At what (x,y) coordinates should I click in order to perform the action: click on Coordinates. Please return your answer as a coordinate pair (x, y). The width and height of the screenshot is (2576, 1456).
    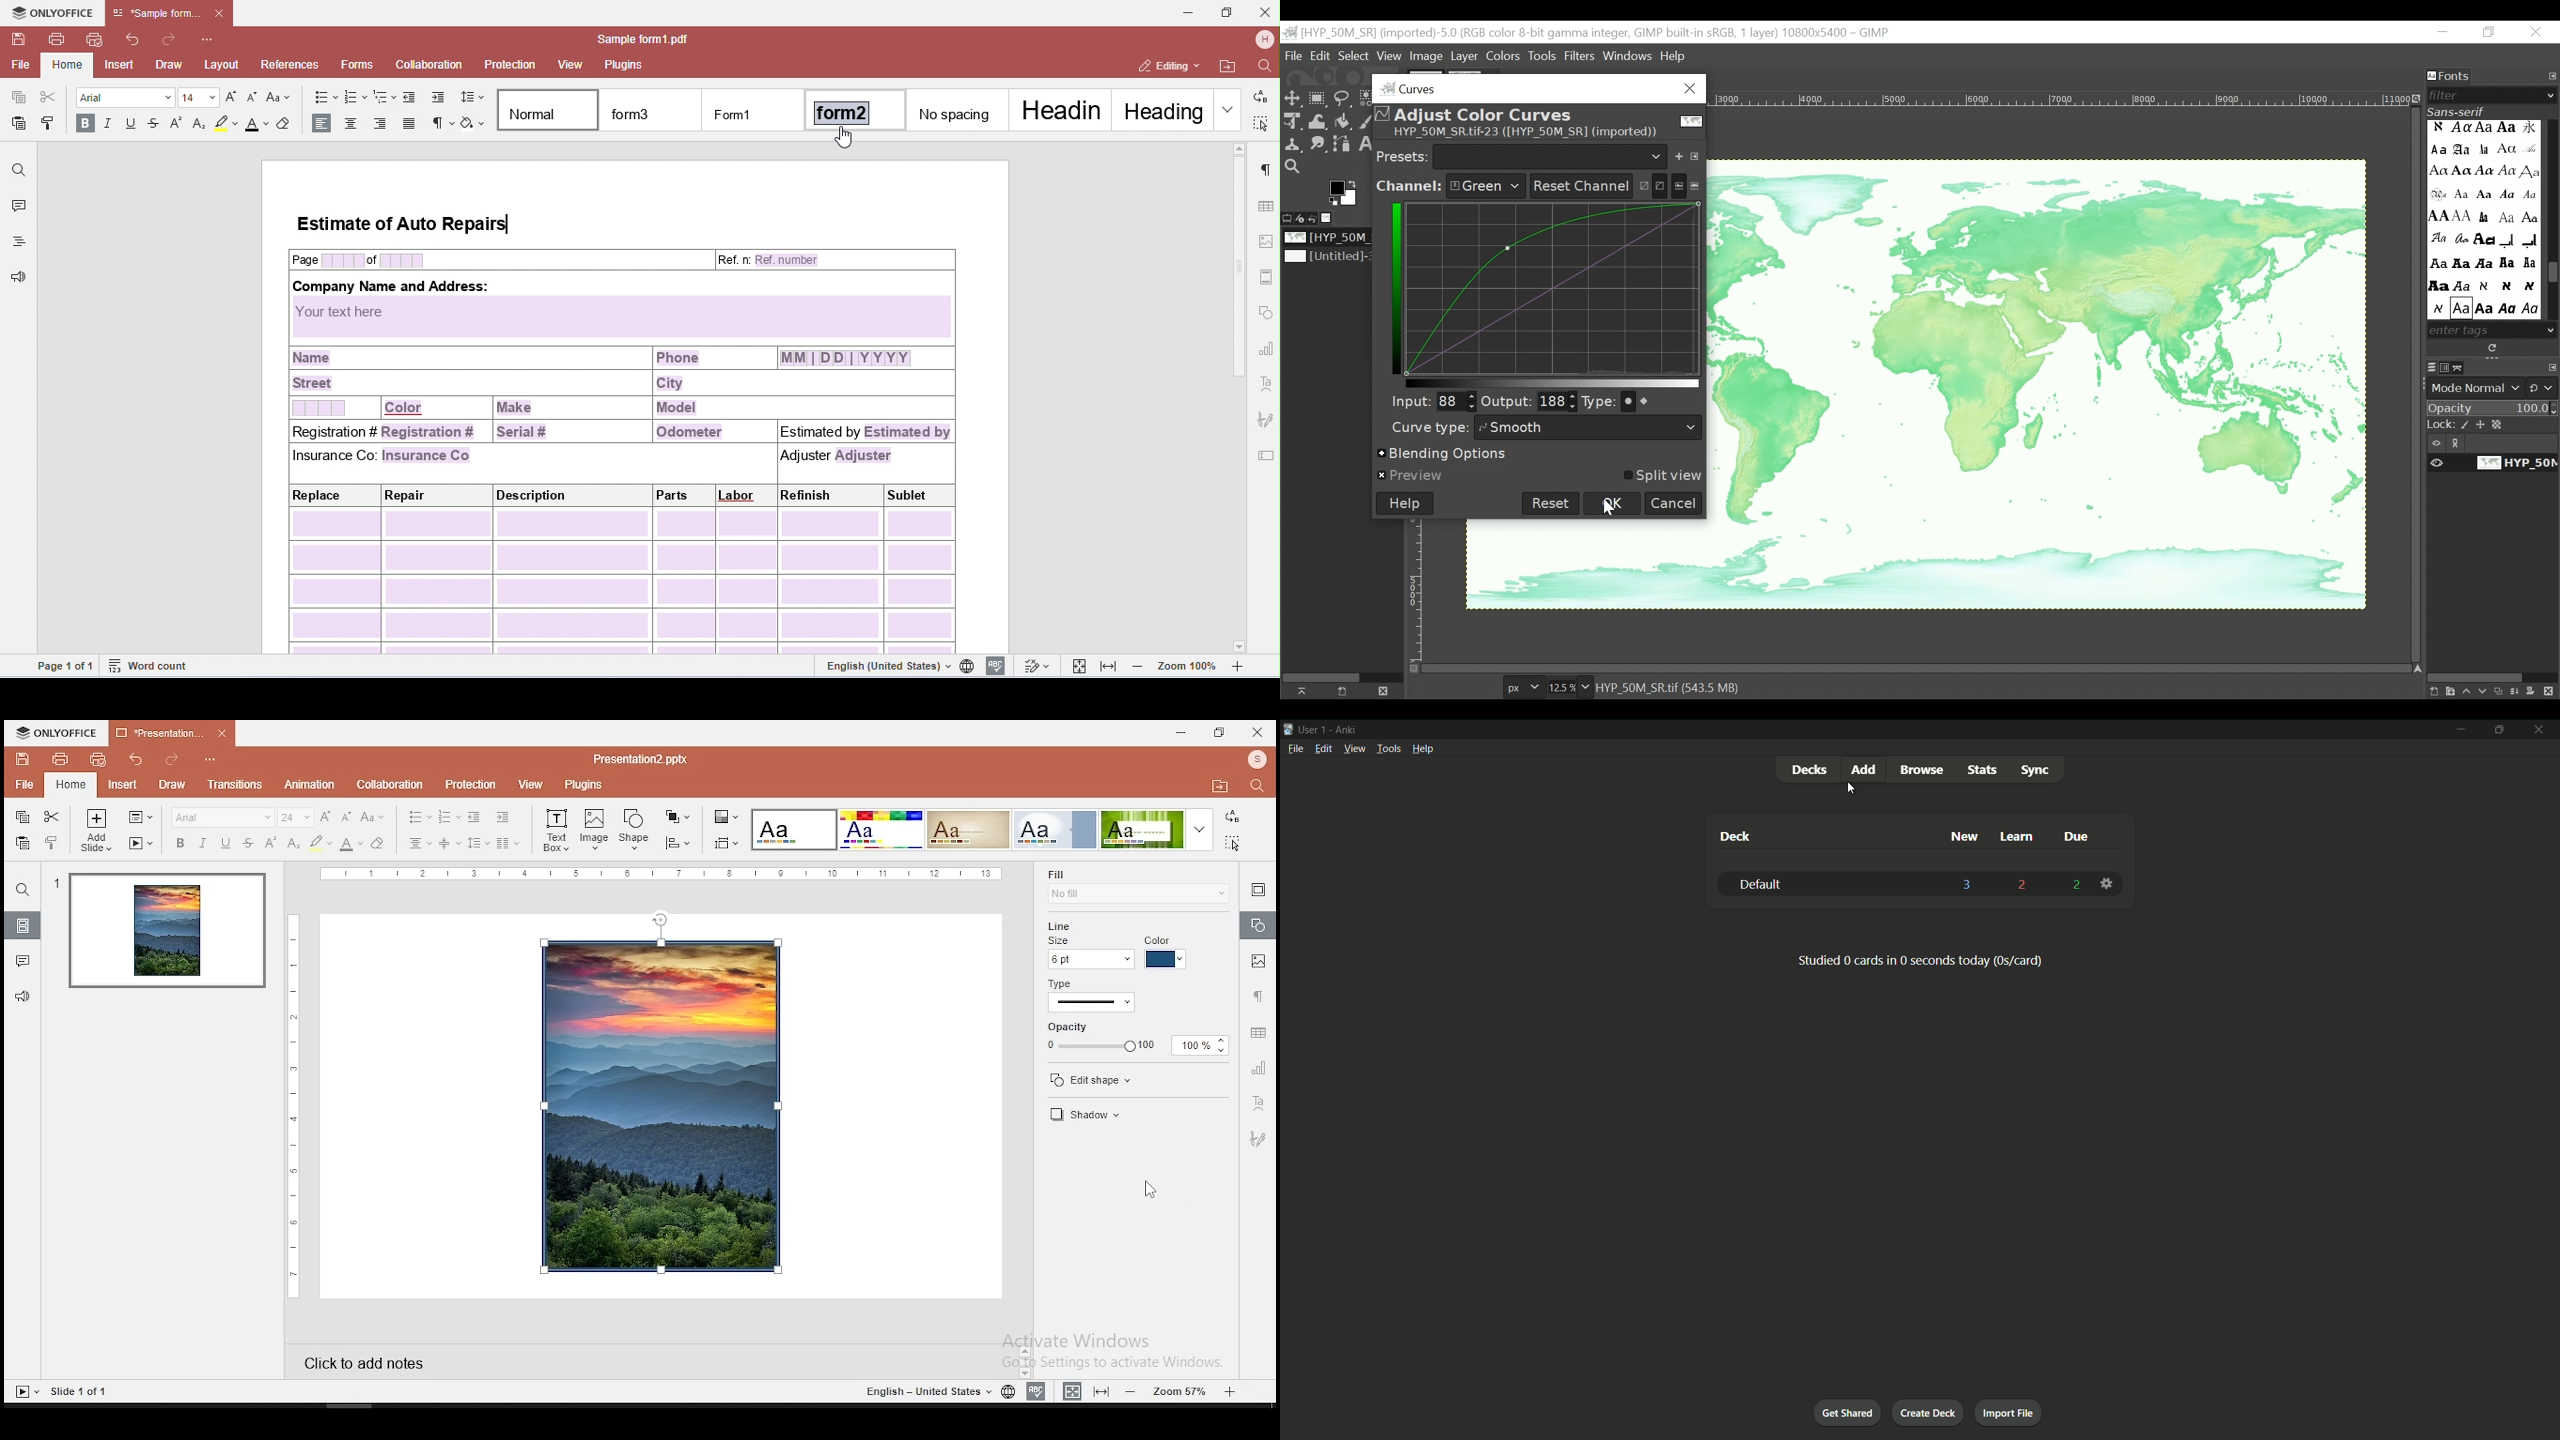
    Looking at the image, I should click on (1554, 287).